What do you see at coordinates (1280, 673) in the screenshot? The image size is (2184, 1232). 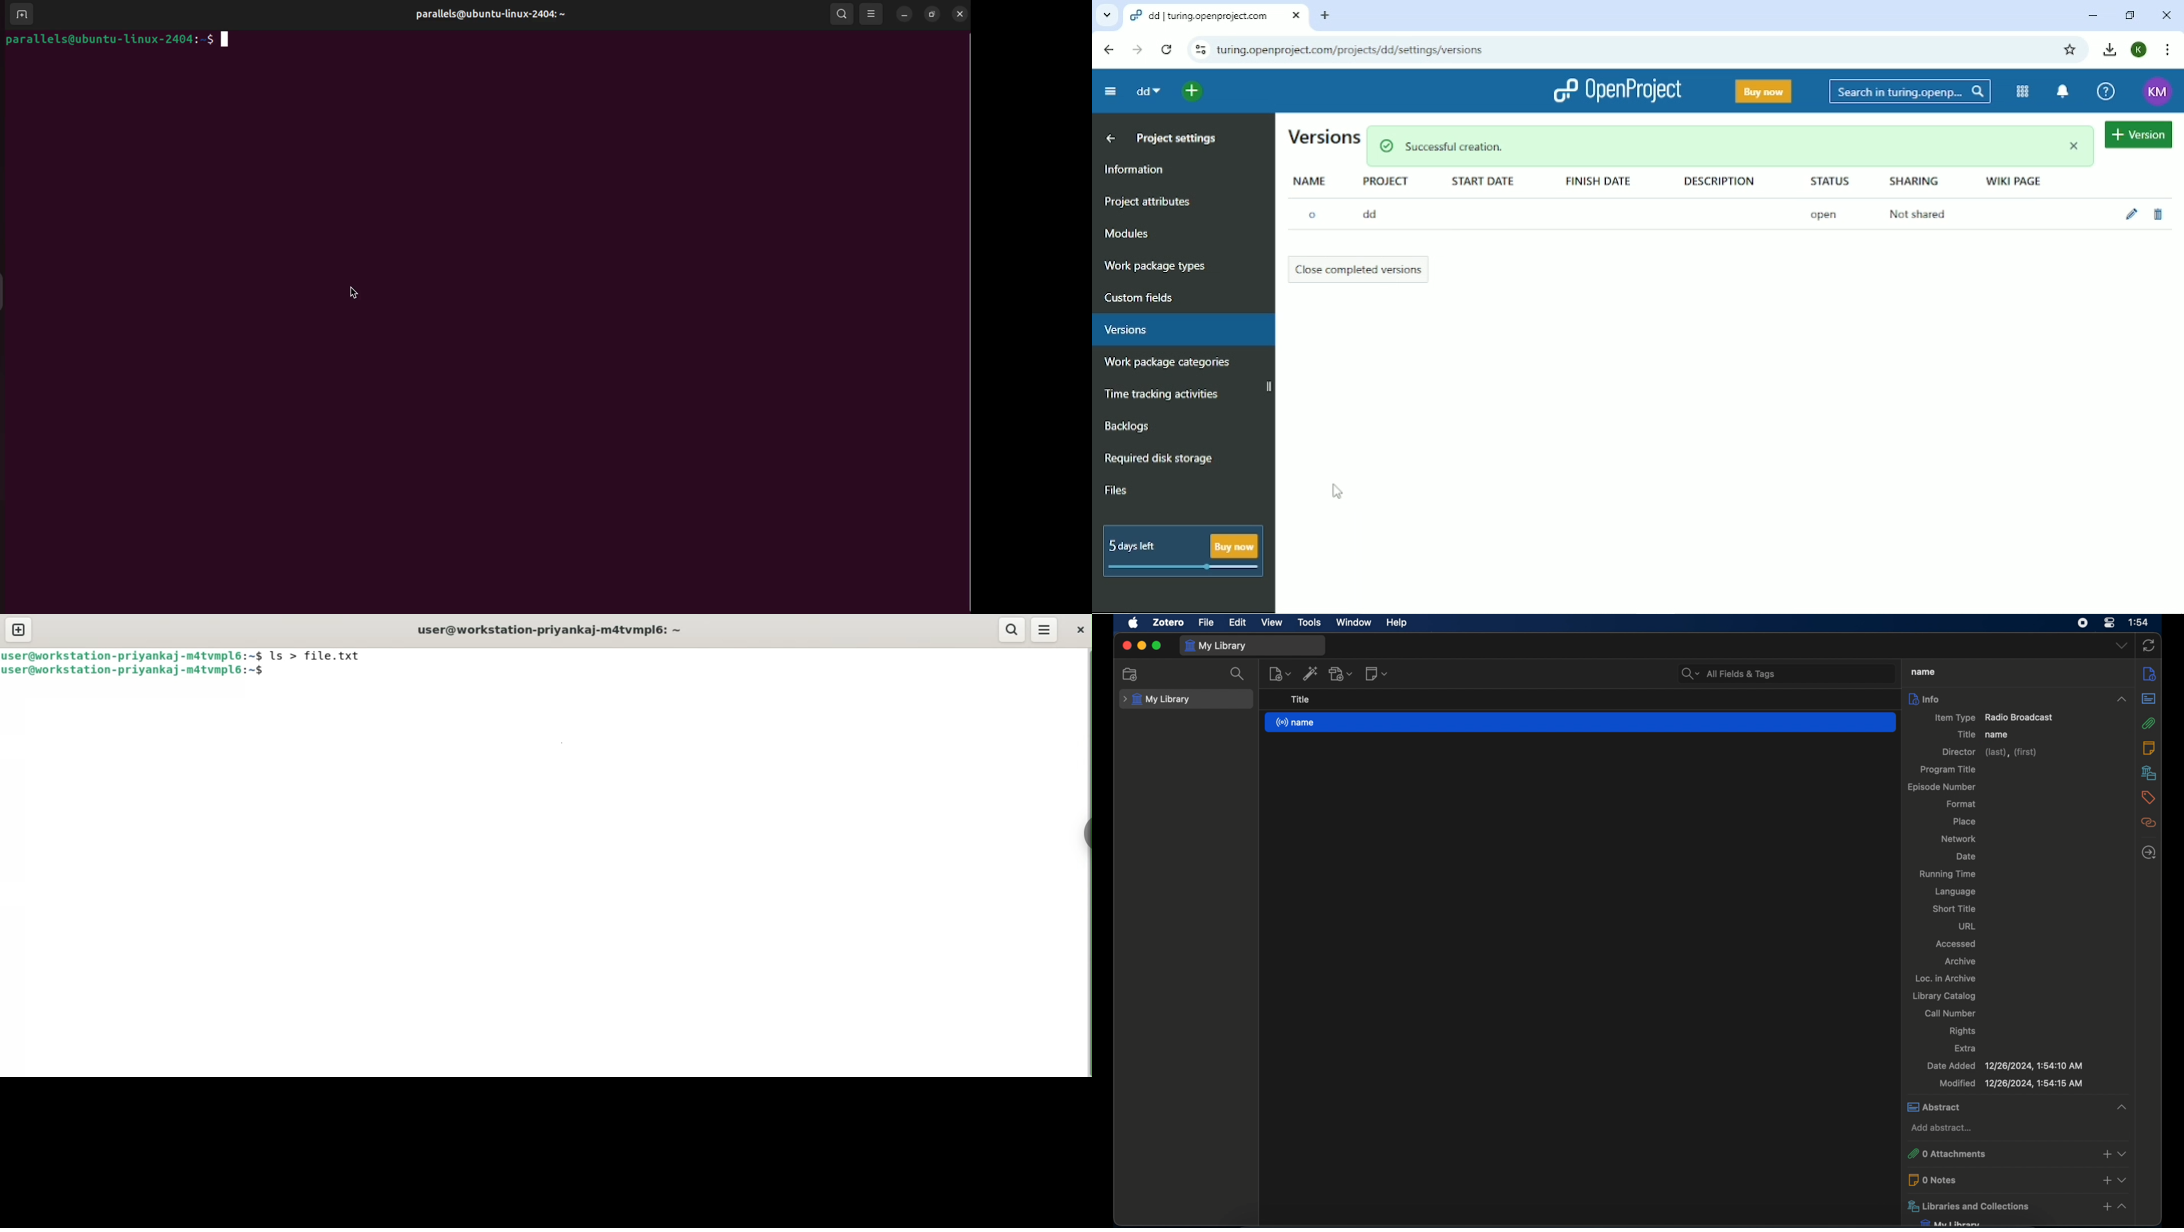 I see `new item` at bounding box center [1280, 673].